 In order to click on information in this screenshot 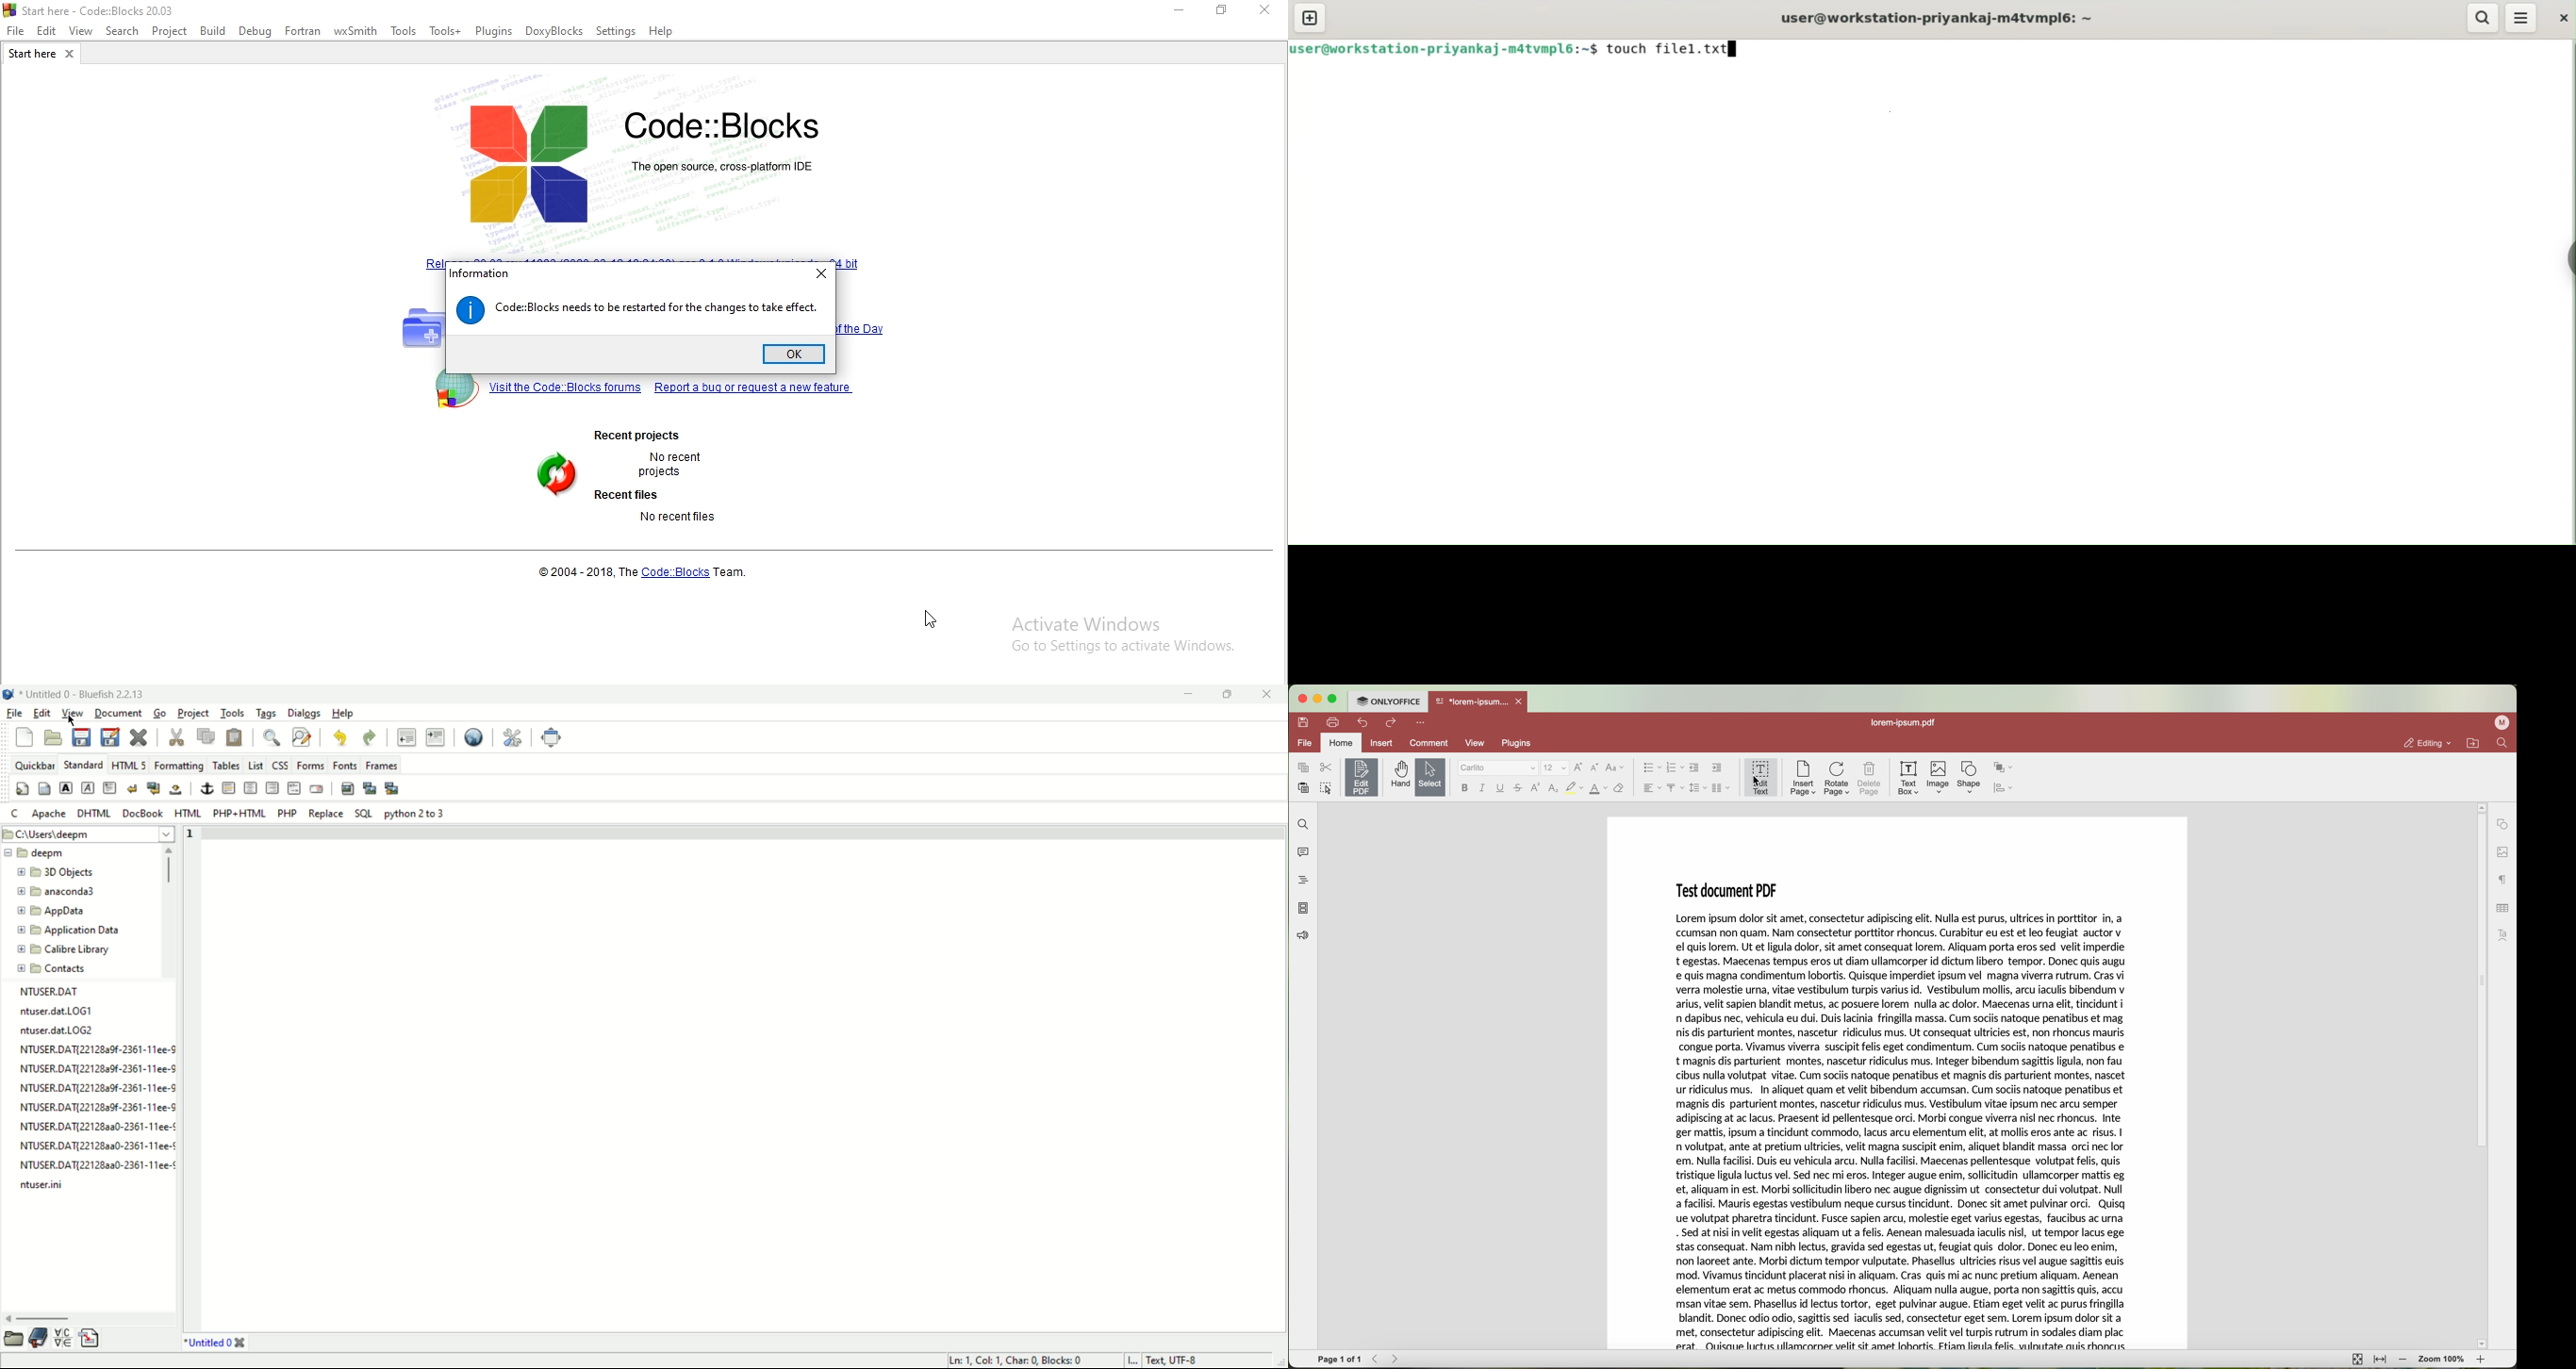, I will do `click(480, 273)`.